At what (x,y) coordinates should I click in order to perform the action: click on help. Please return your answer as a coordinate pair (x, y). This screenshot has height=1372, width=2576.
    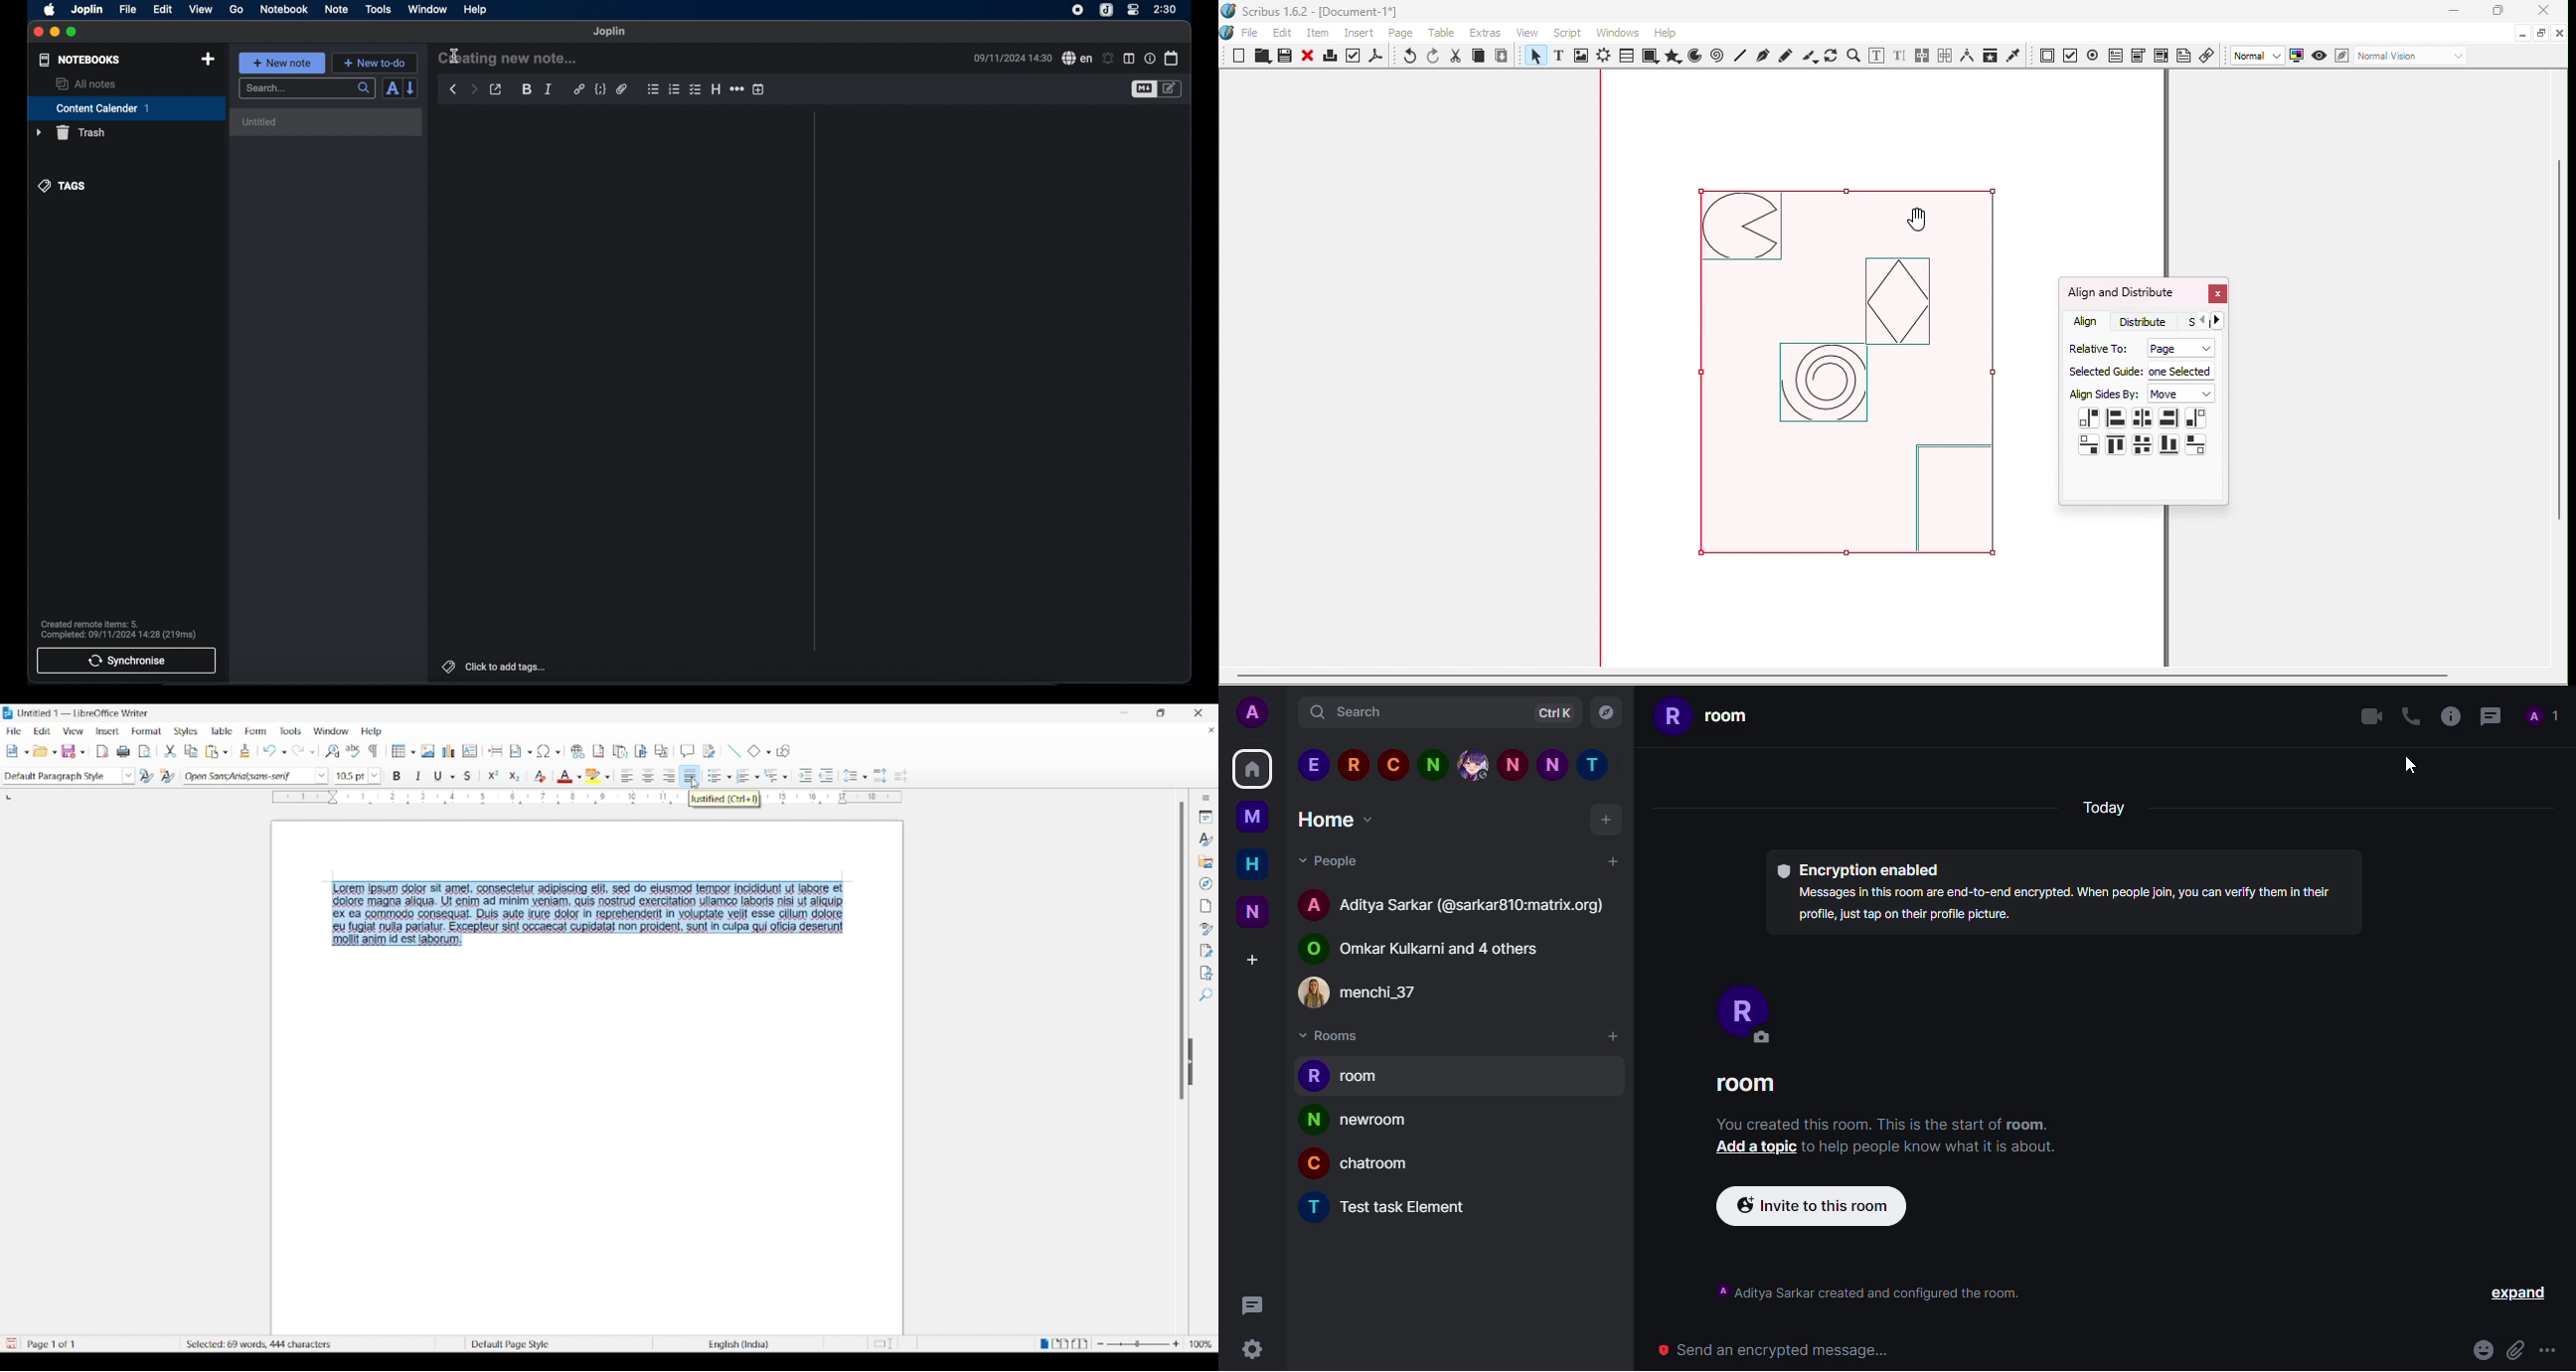
    Looking at the image, I should click on (477, 10).